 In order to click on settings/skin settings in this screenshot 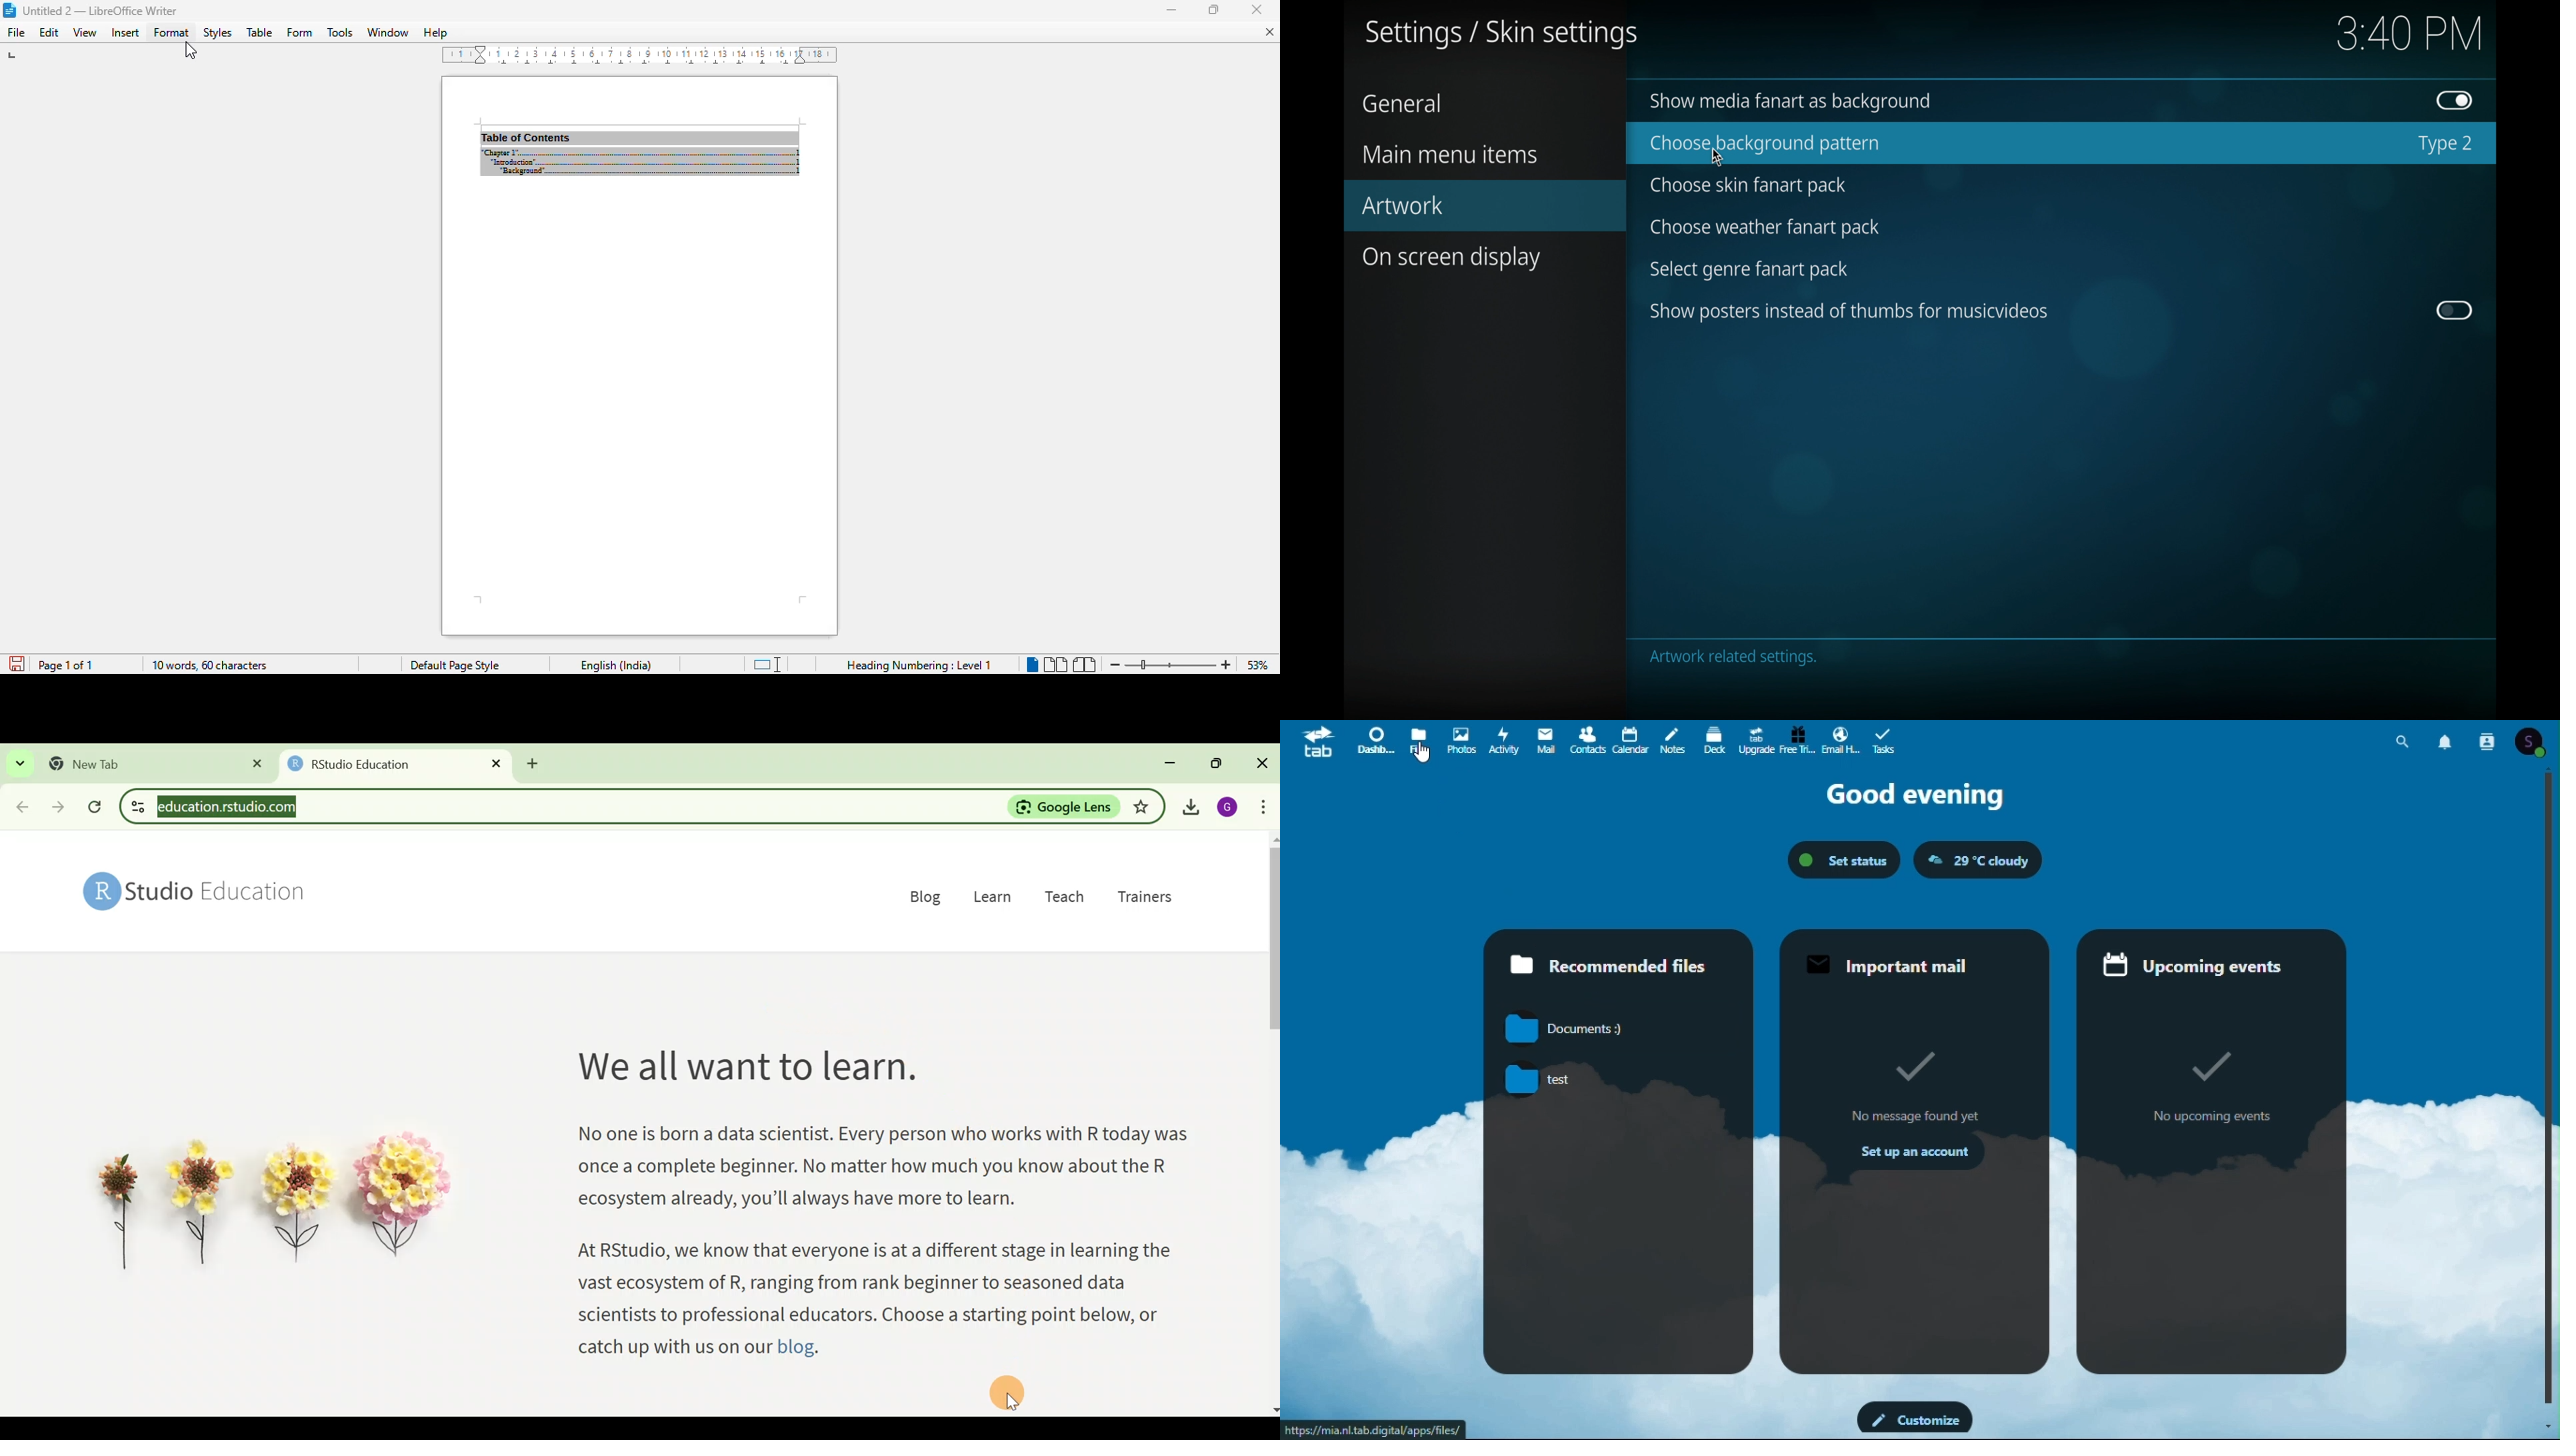, I will do `click(1501, 35)`.